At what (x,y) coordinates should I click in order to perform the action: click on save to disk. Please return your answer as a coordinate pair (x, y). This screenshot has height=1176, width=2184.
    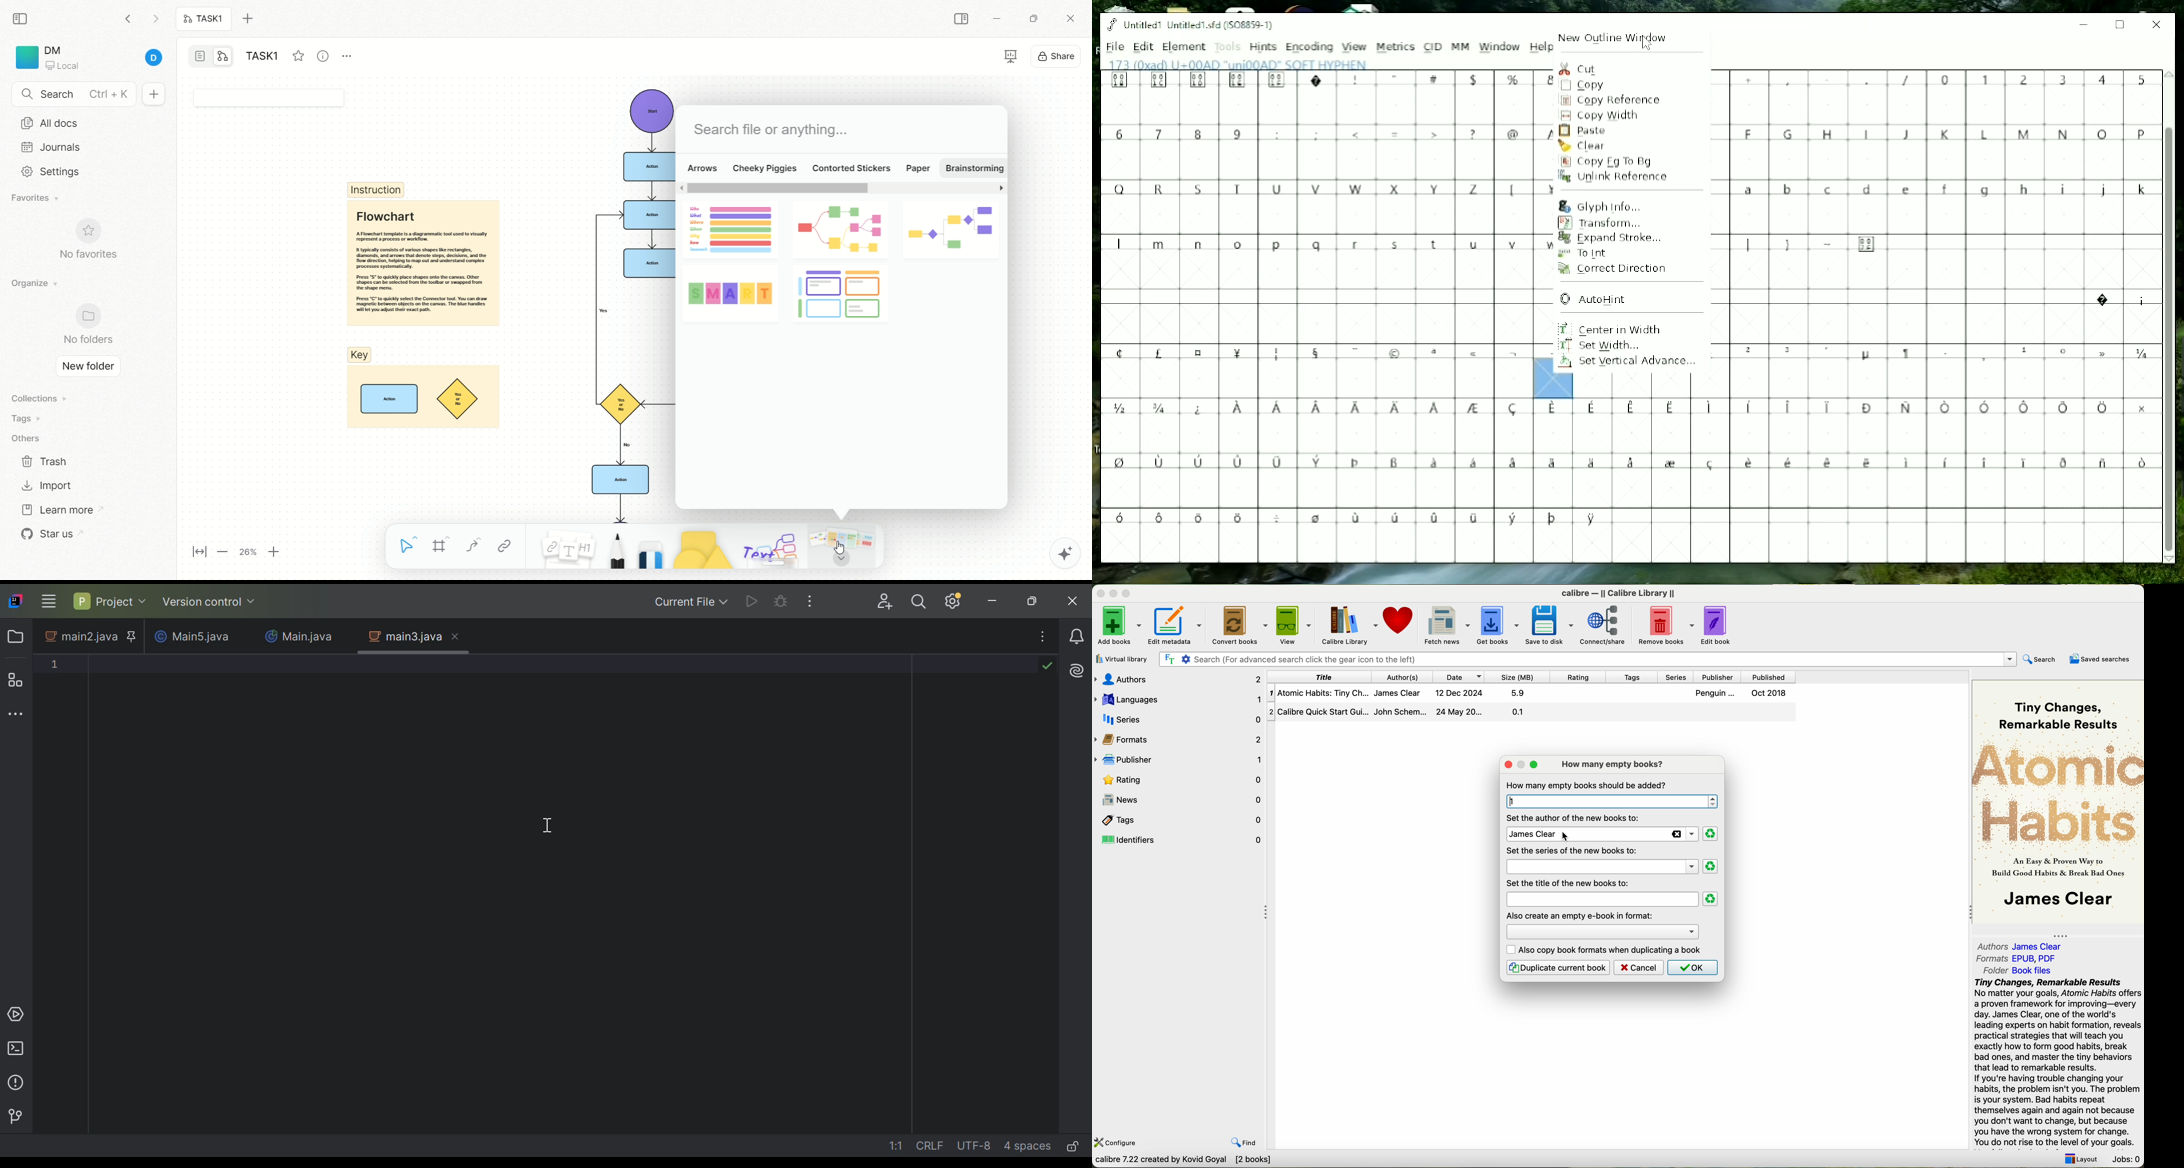
    Looking at the image, I should click on (1550, 625).